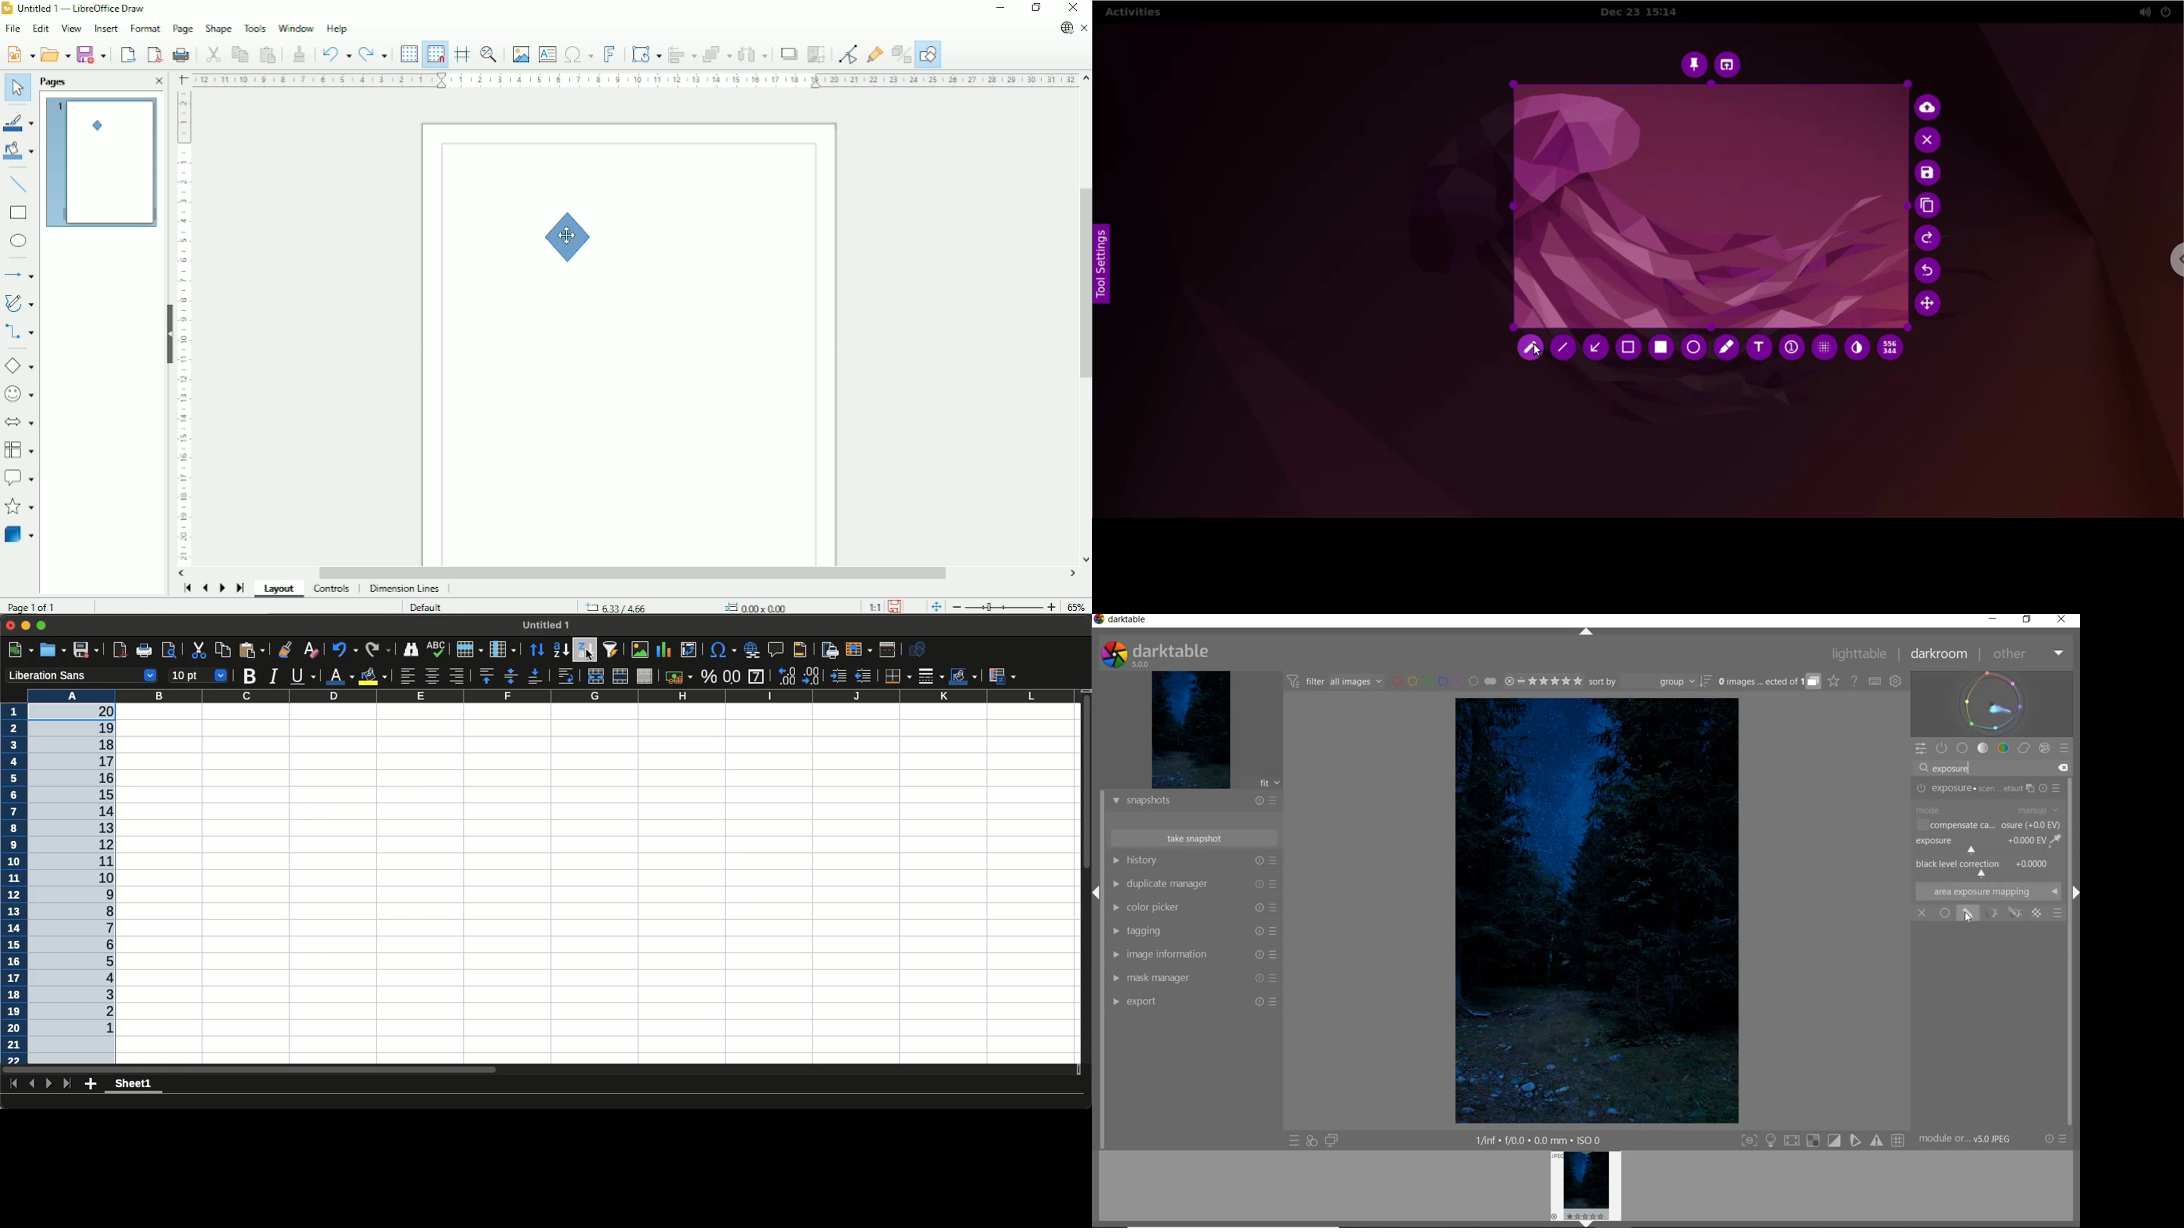 This screenshot has width=2184, height=1232. Describe the element at coordinates (145, 29) in the screenshot. I see `Format` at that location.